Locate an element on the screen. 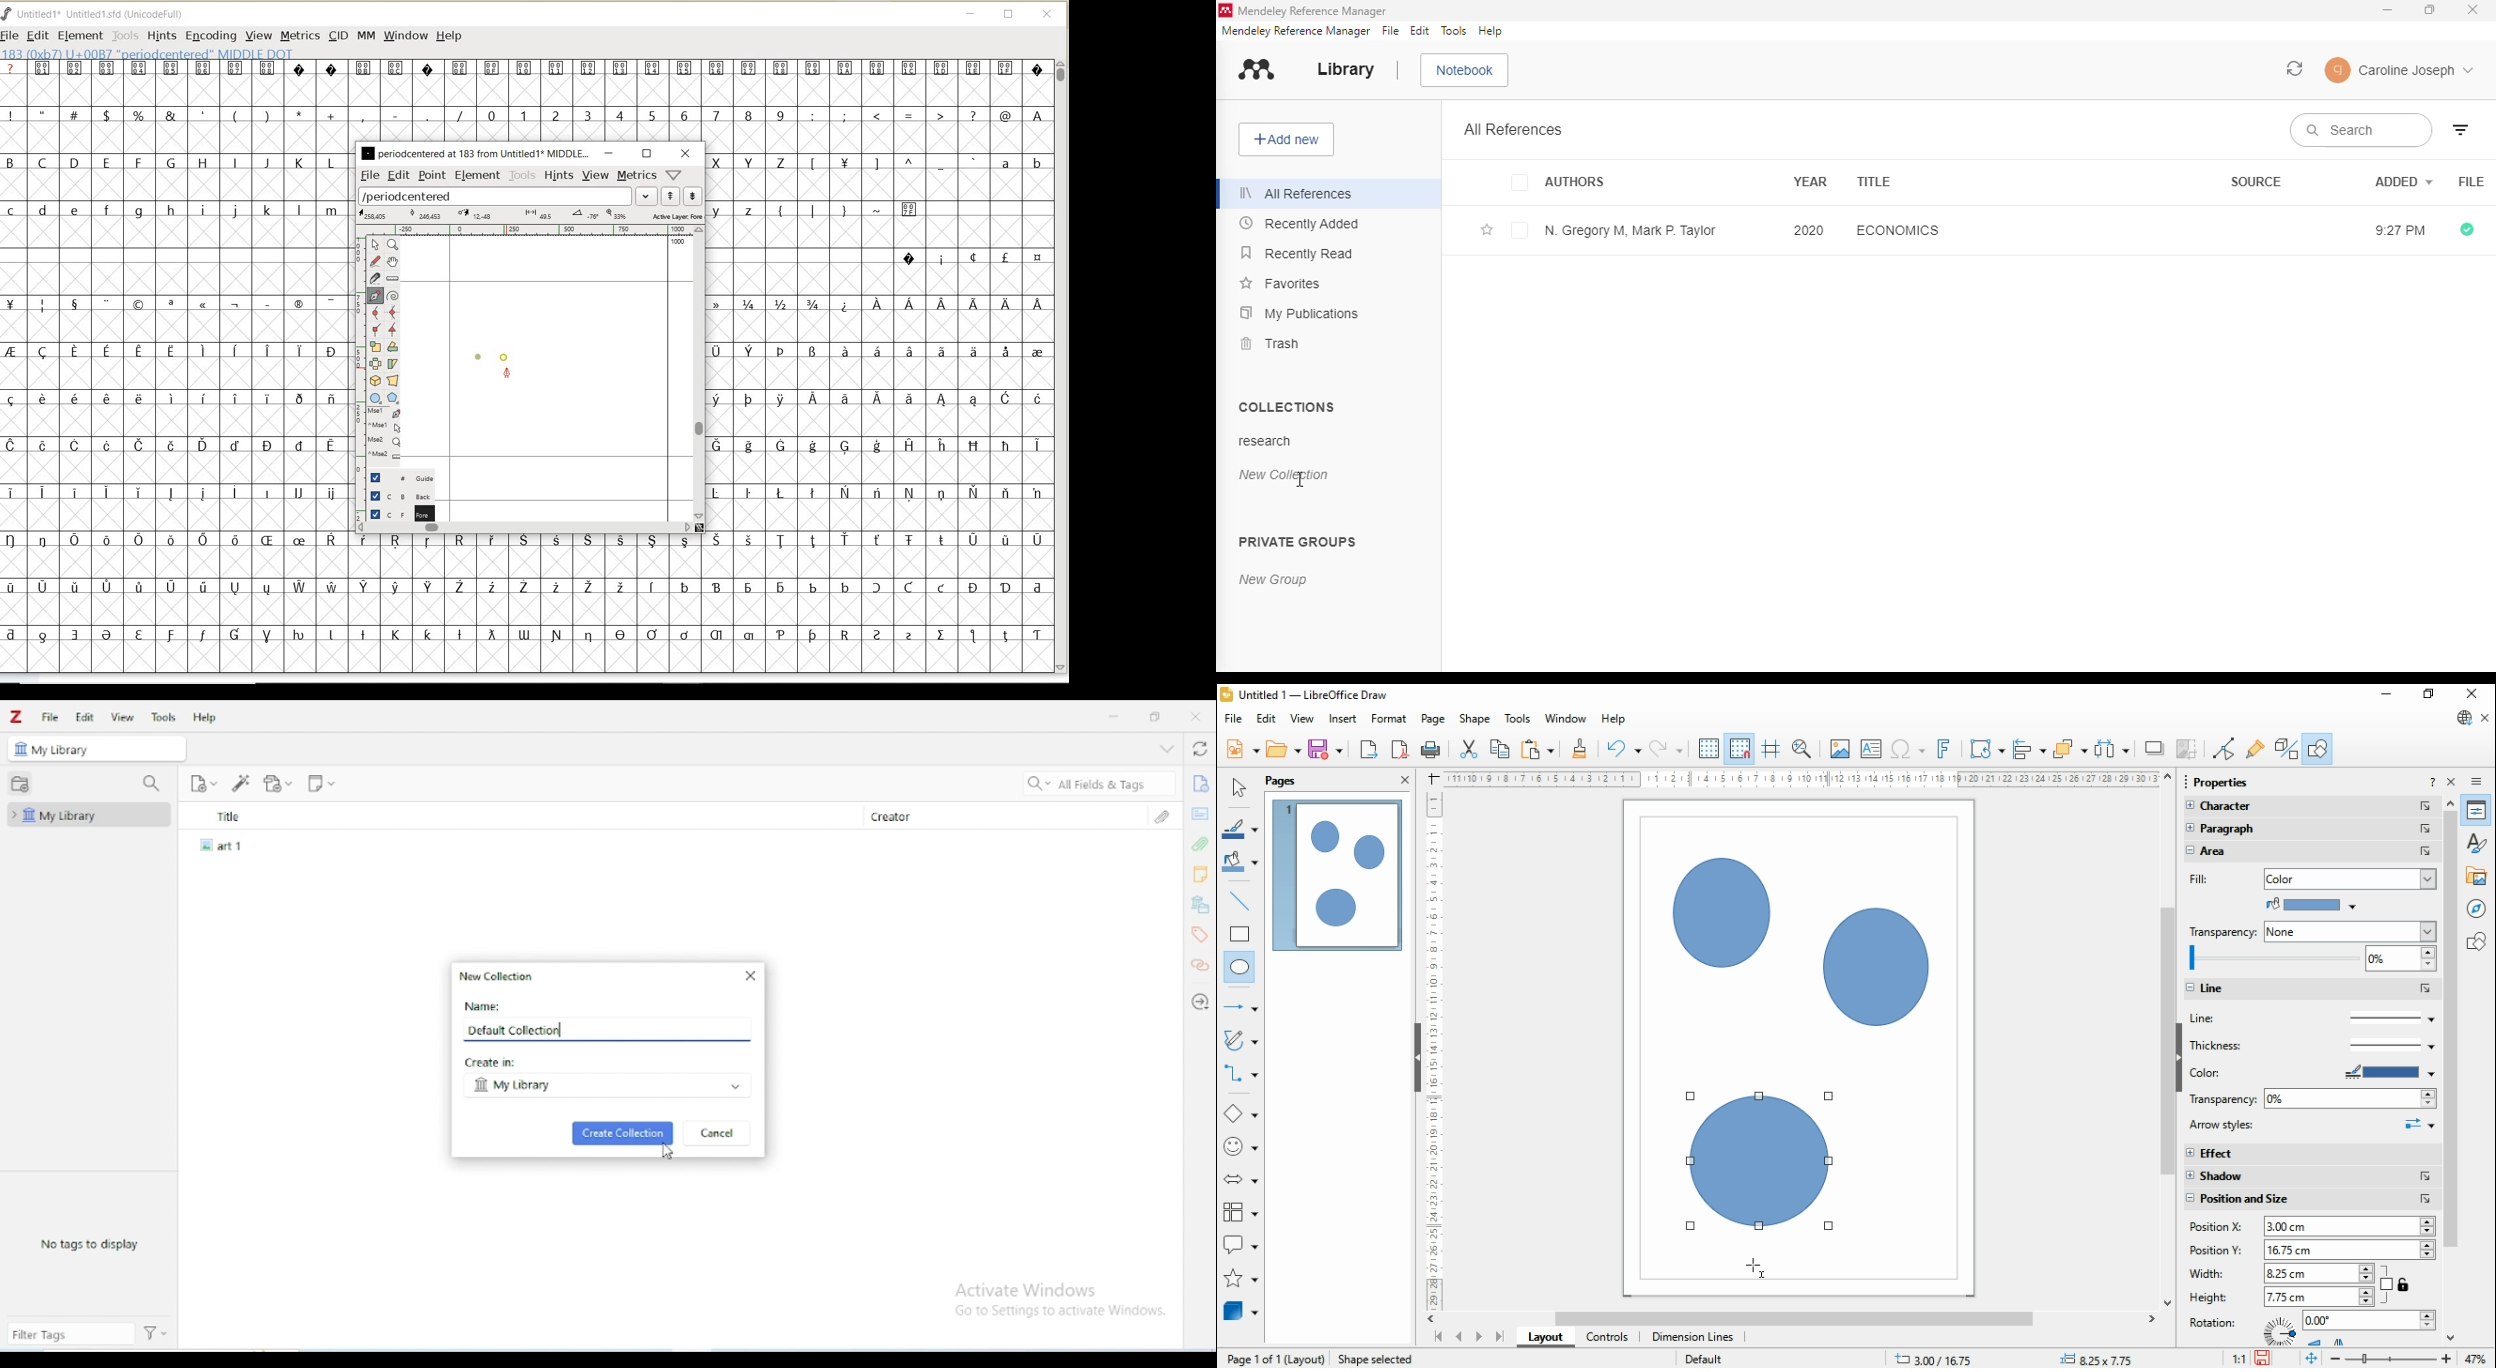 Image resolution: width=2520 pixels, height=1372 pixels. mendeley reference manager is located at coordinates (1297, 31).